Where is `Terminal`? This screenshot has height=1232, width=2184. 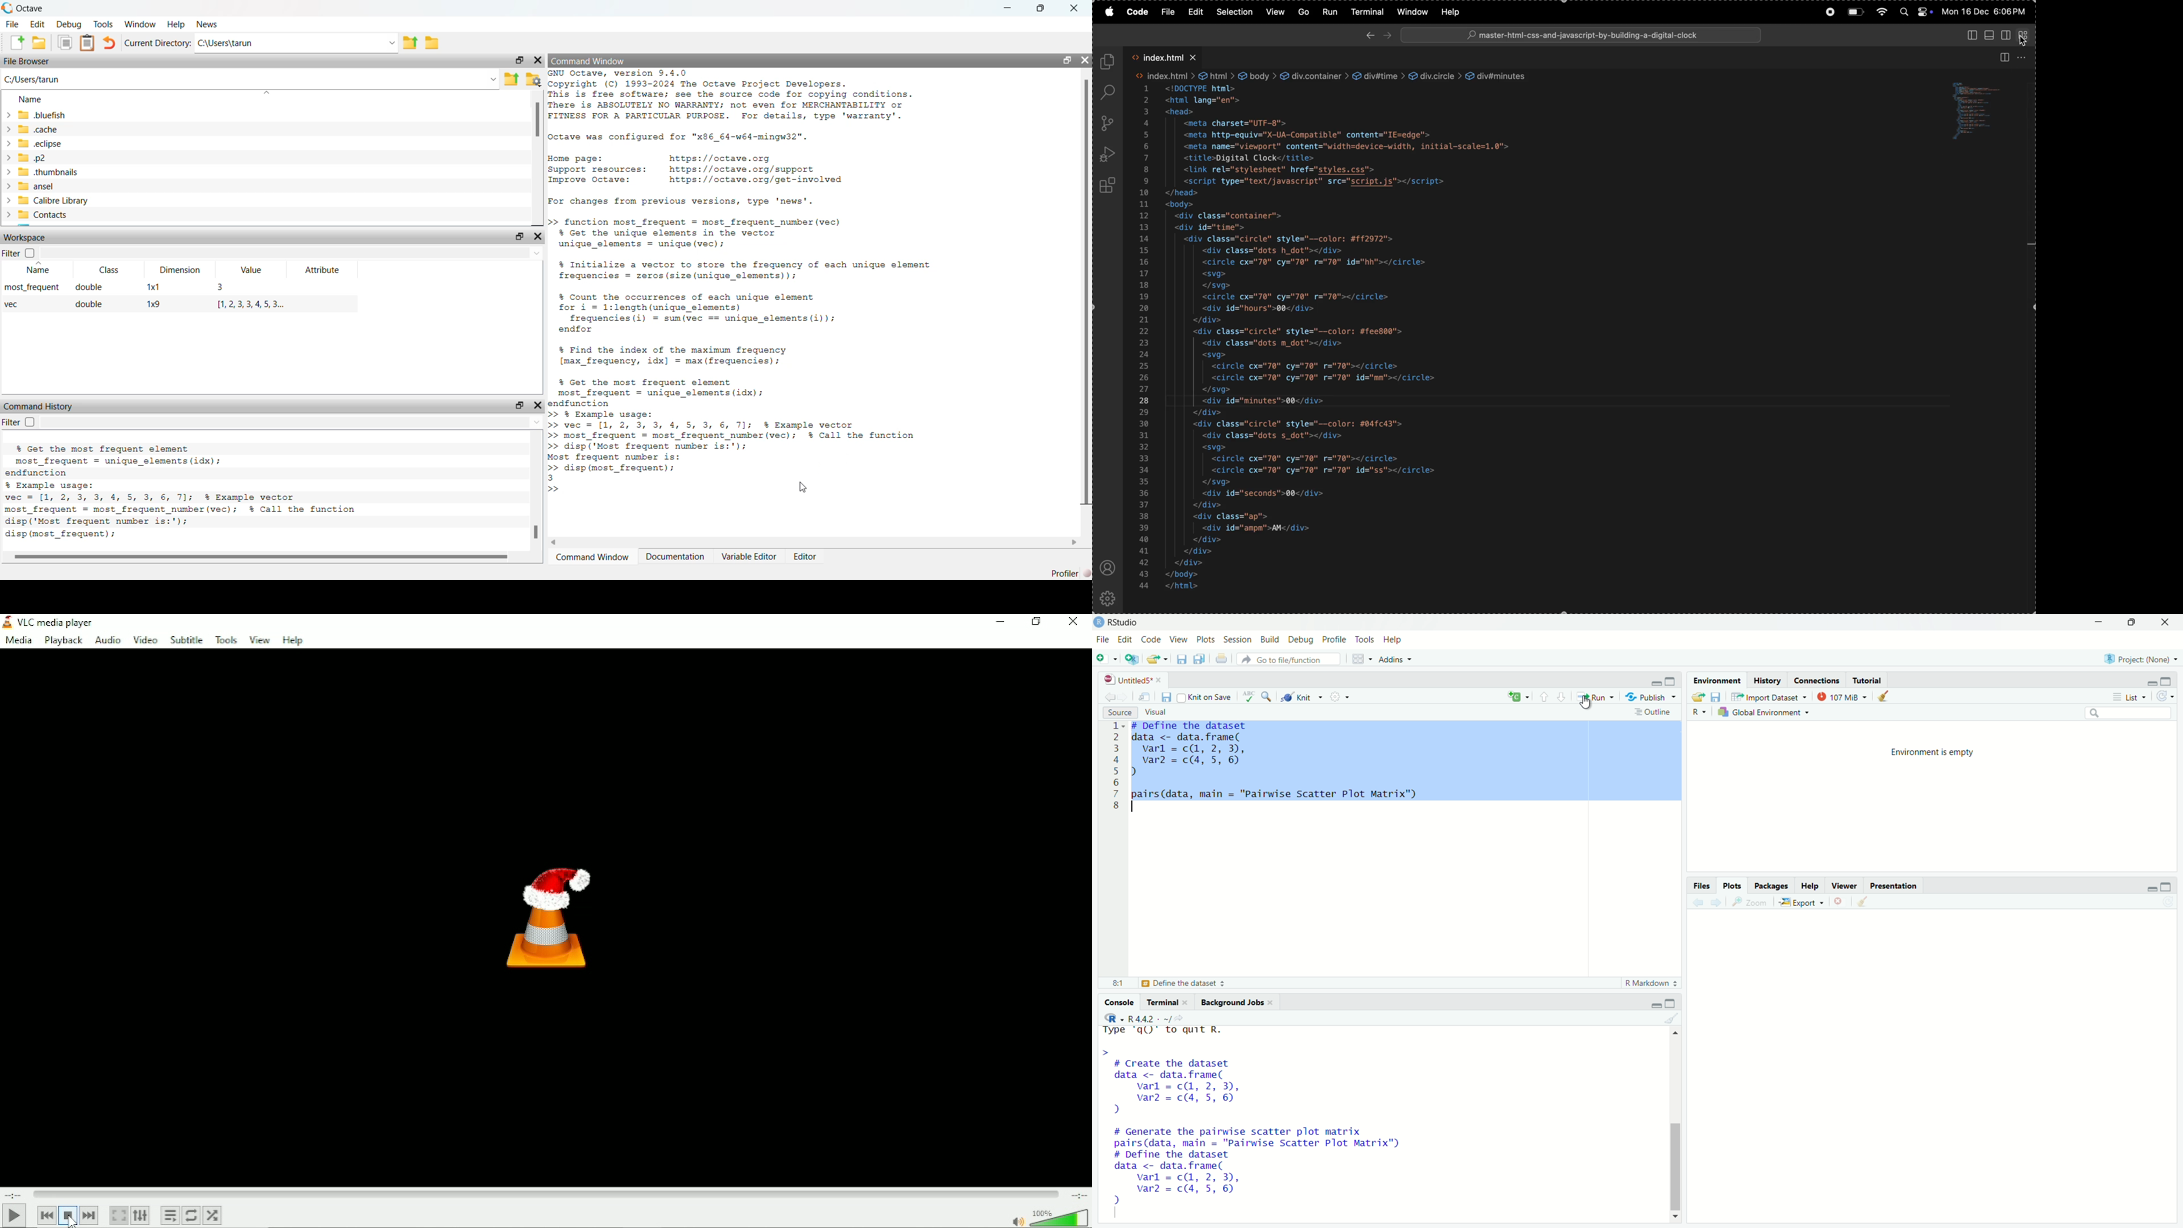
Terminal is located at coordinates (1166, 1001).